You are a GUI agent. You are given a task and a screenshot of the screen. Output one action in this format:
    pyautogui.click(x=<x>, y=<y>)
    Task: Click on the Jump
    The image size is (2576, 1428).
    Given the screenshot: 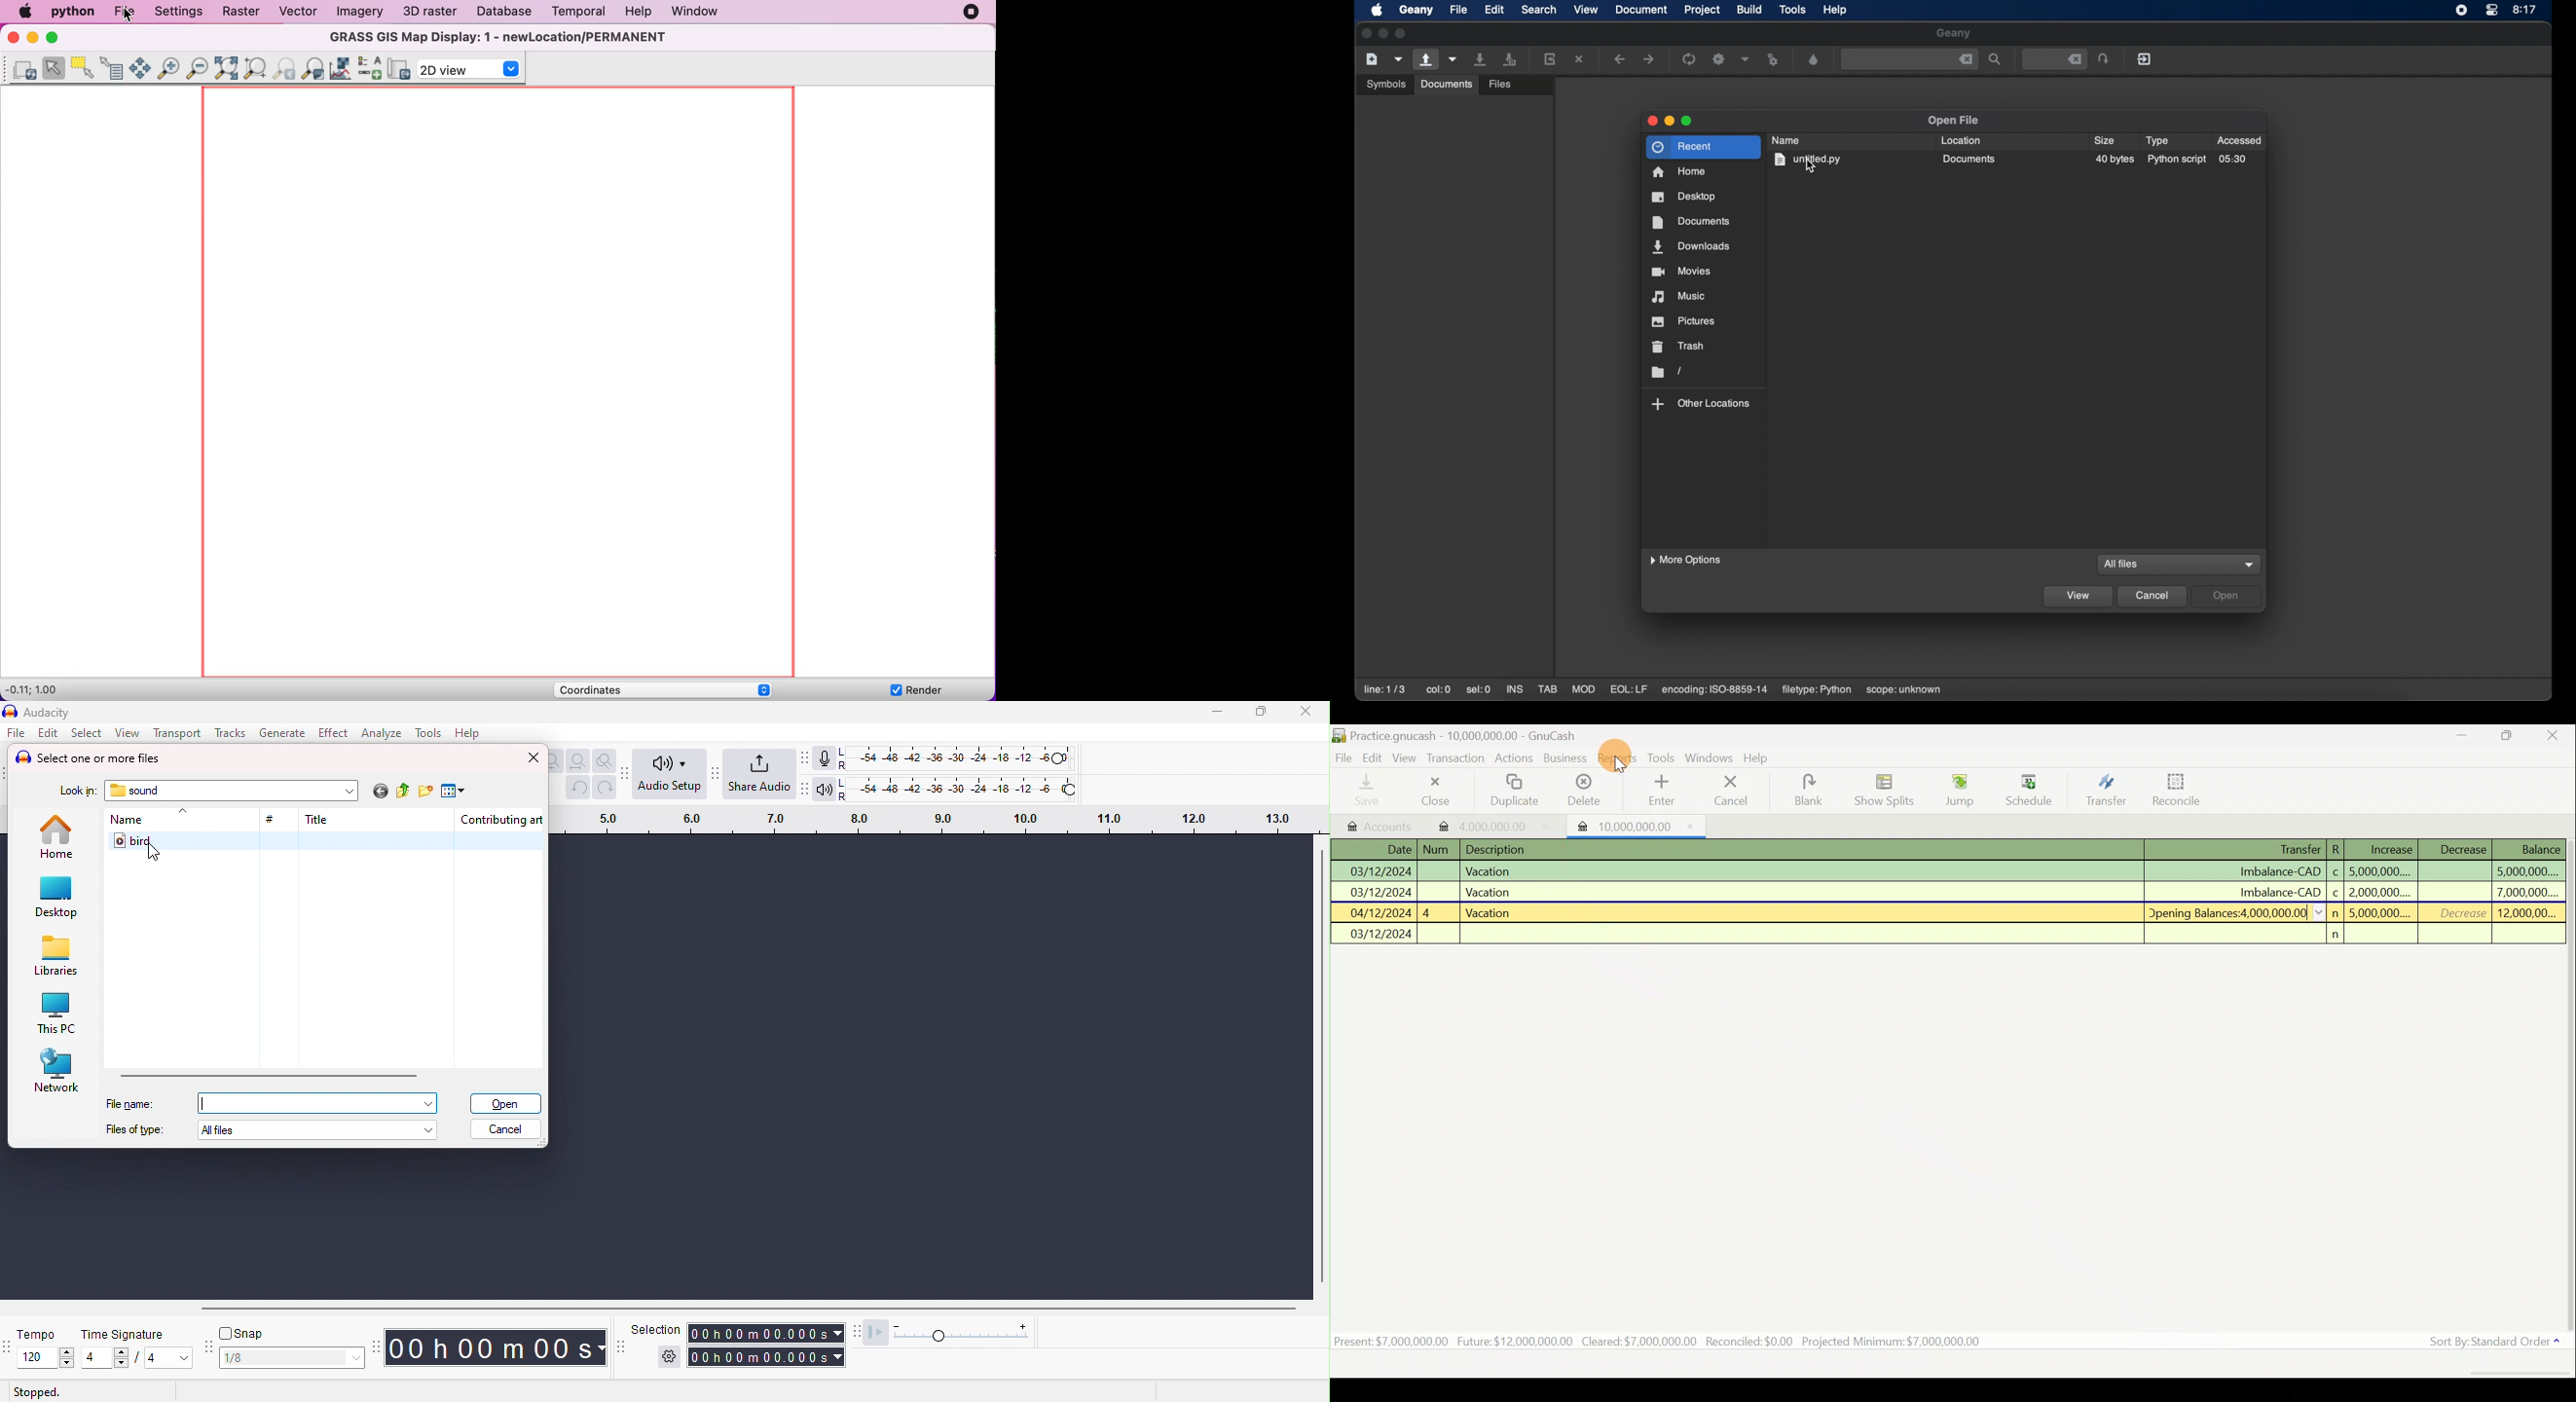 What is the action you would take?
    pyautogui.click(x=1960, y=787)
    